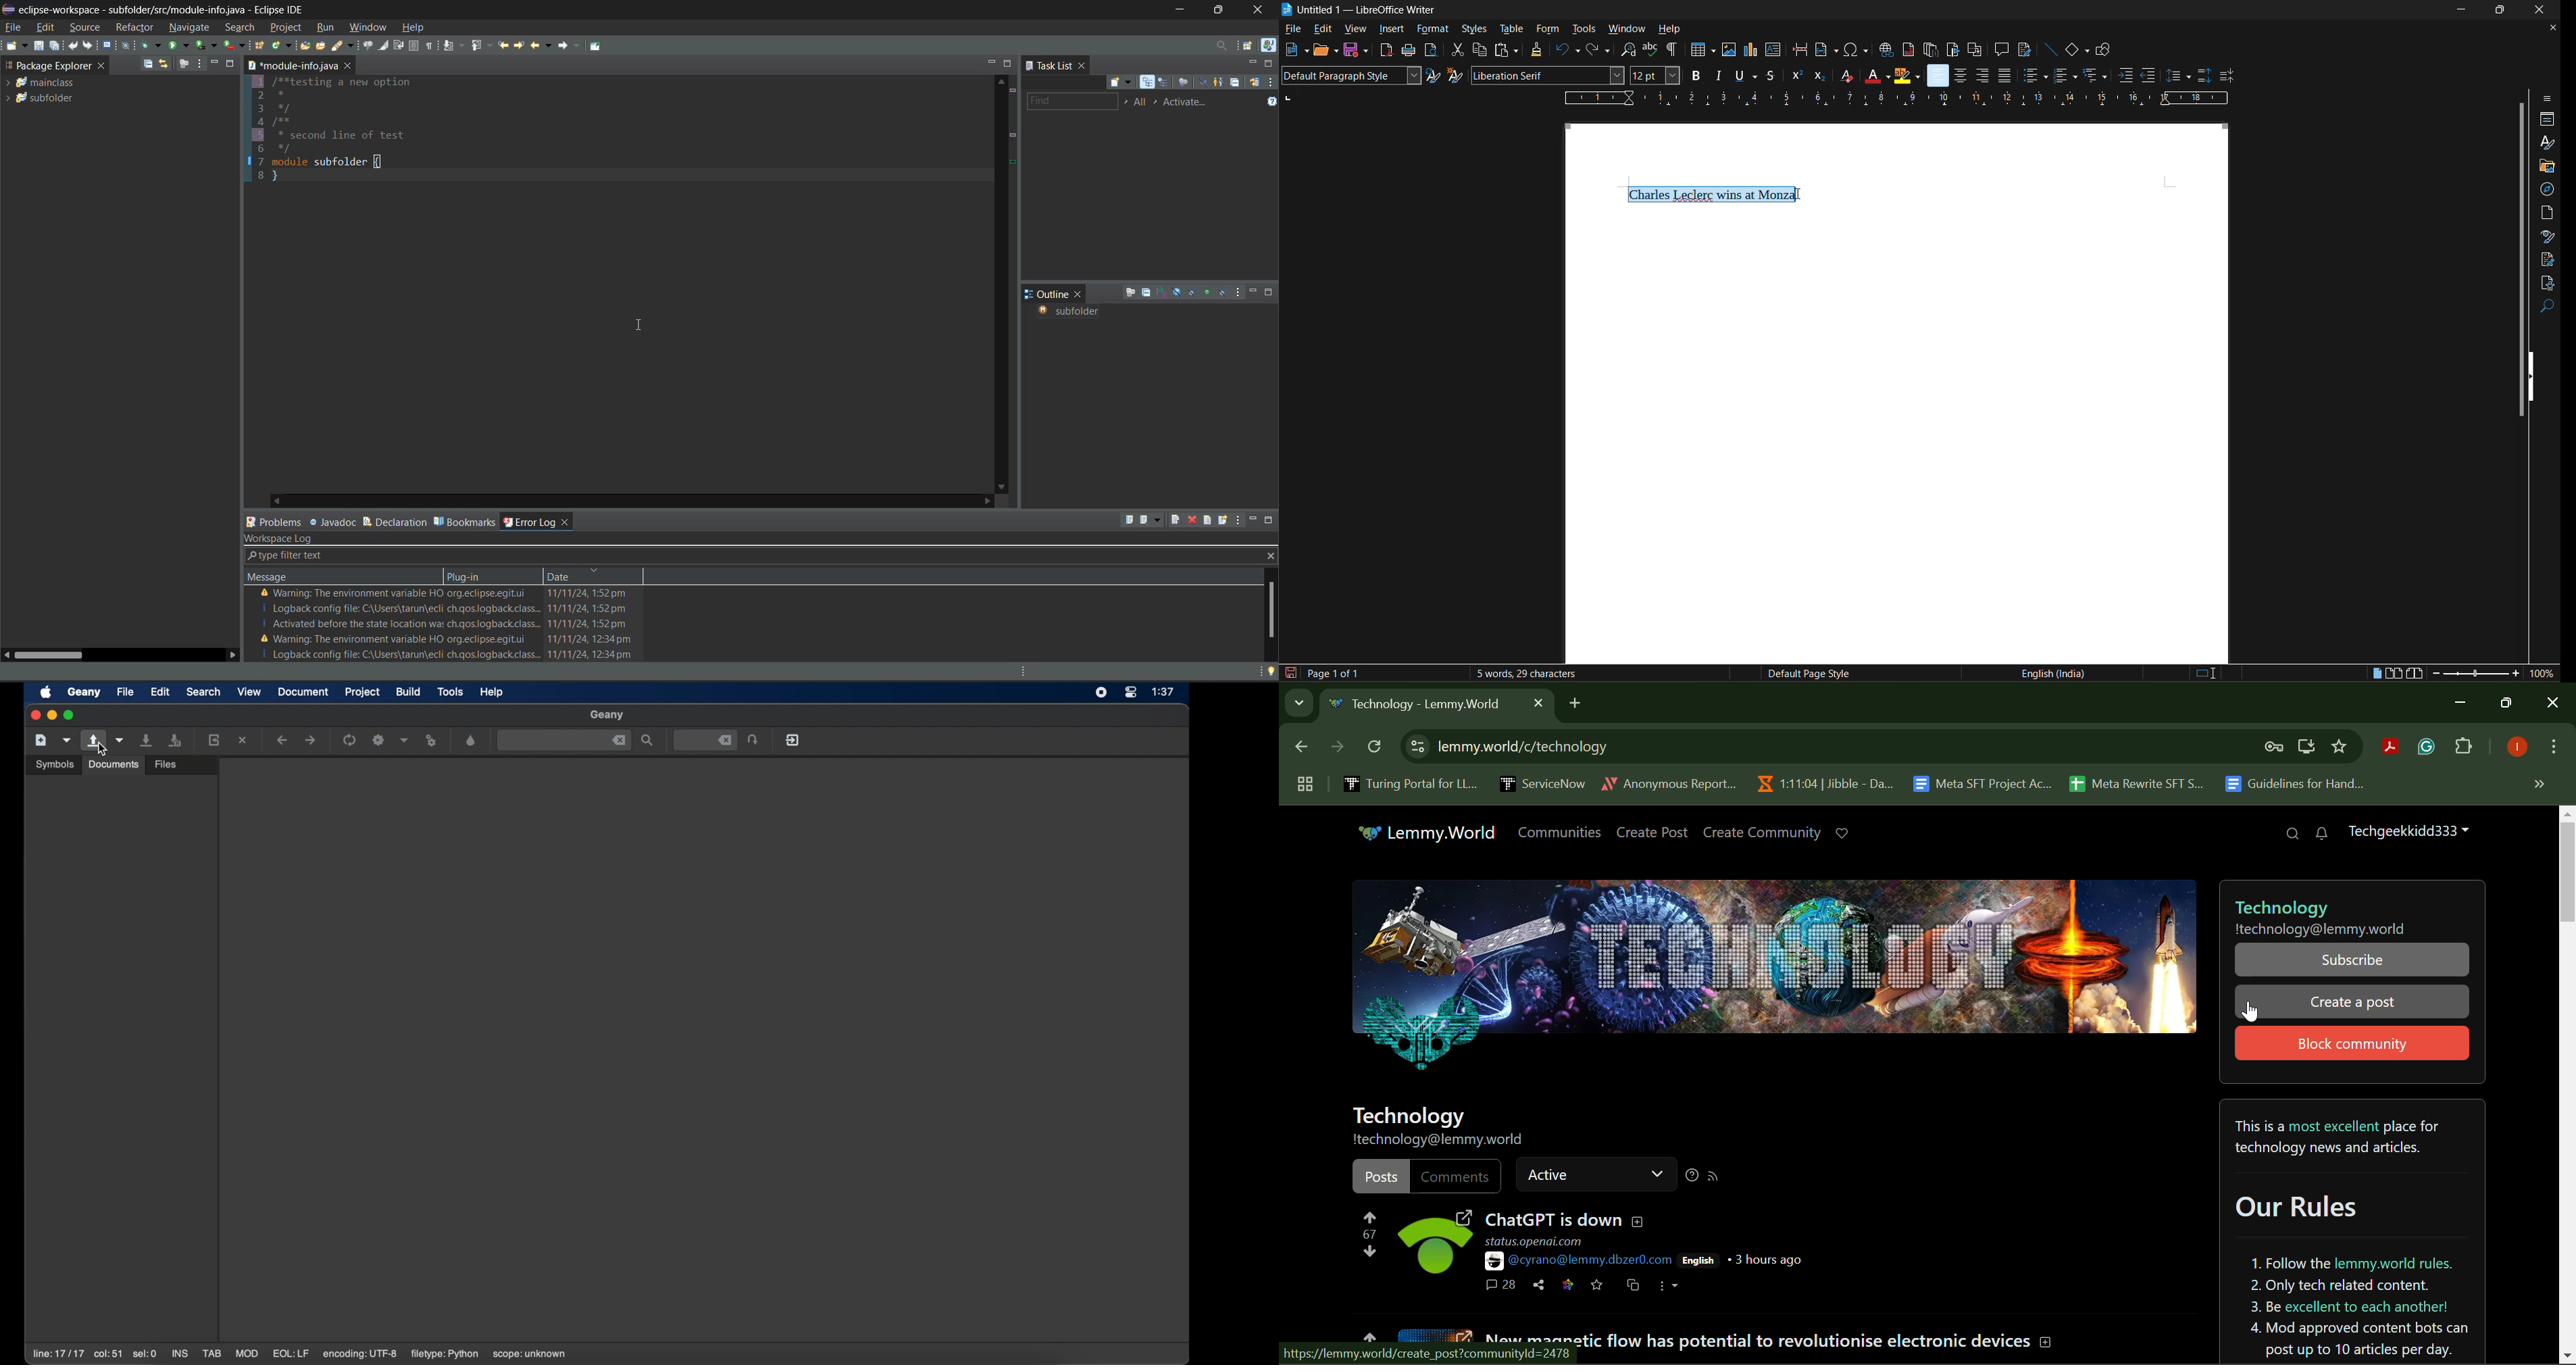 This screenshot has height=1372, width=2576. I want to click on Meta Rewrite SFT, so click(2142, 782).